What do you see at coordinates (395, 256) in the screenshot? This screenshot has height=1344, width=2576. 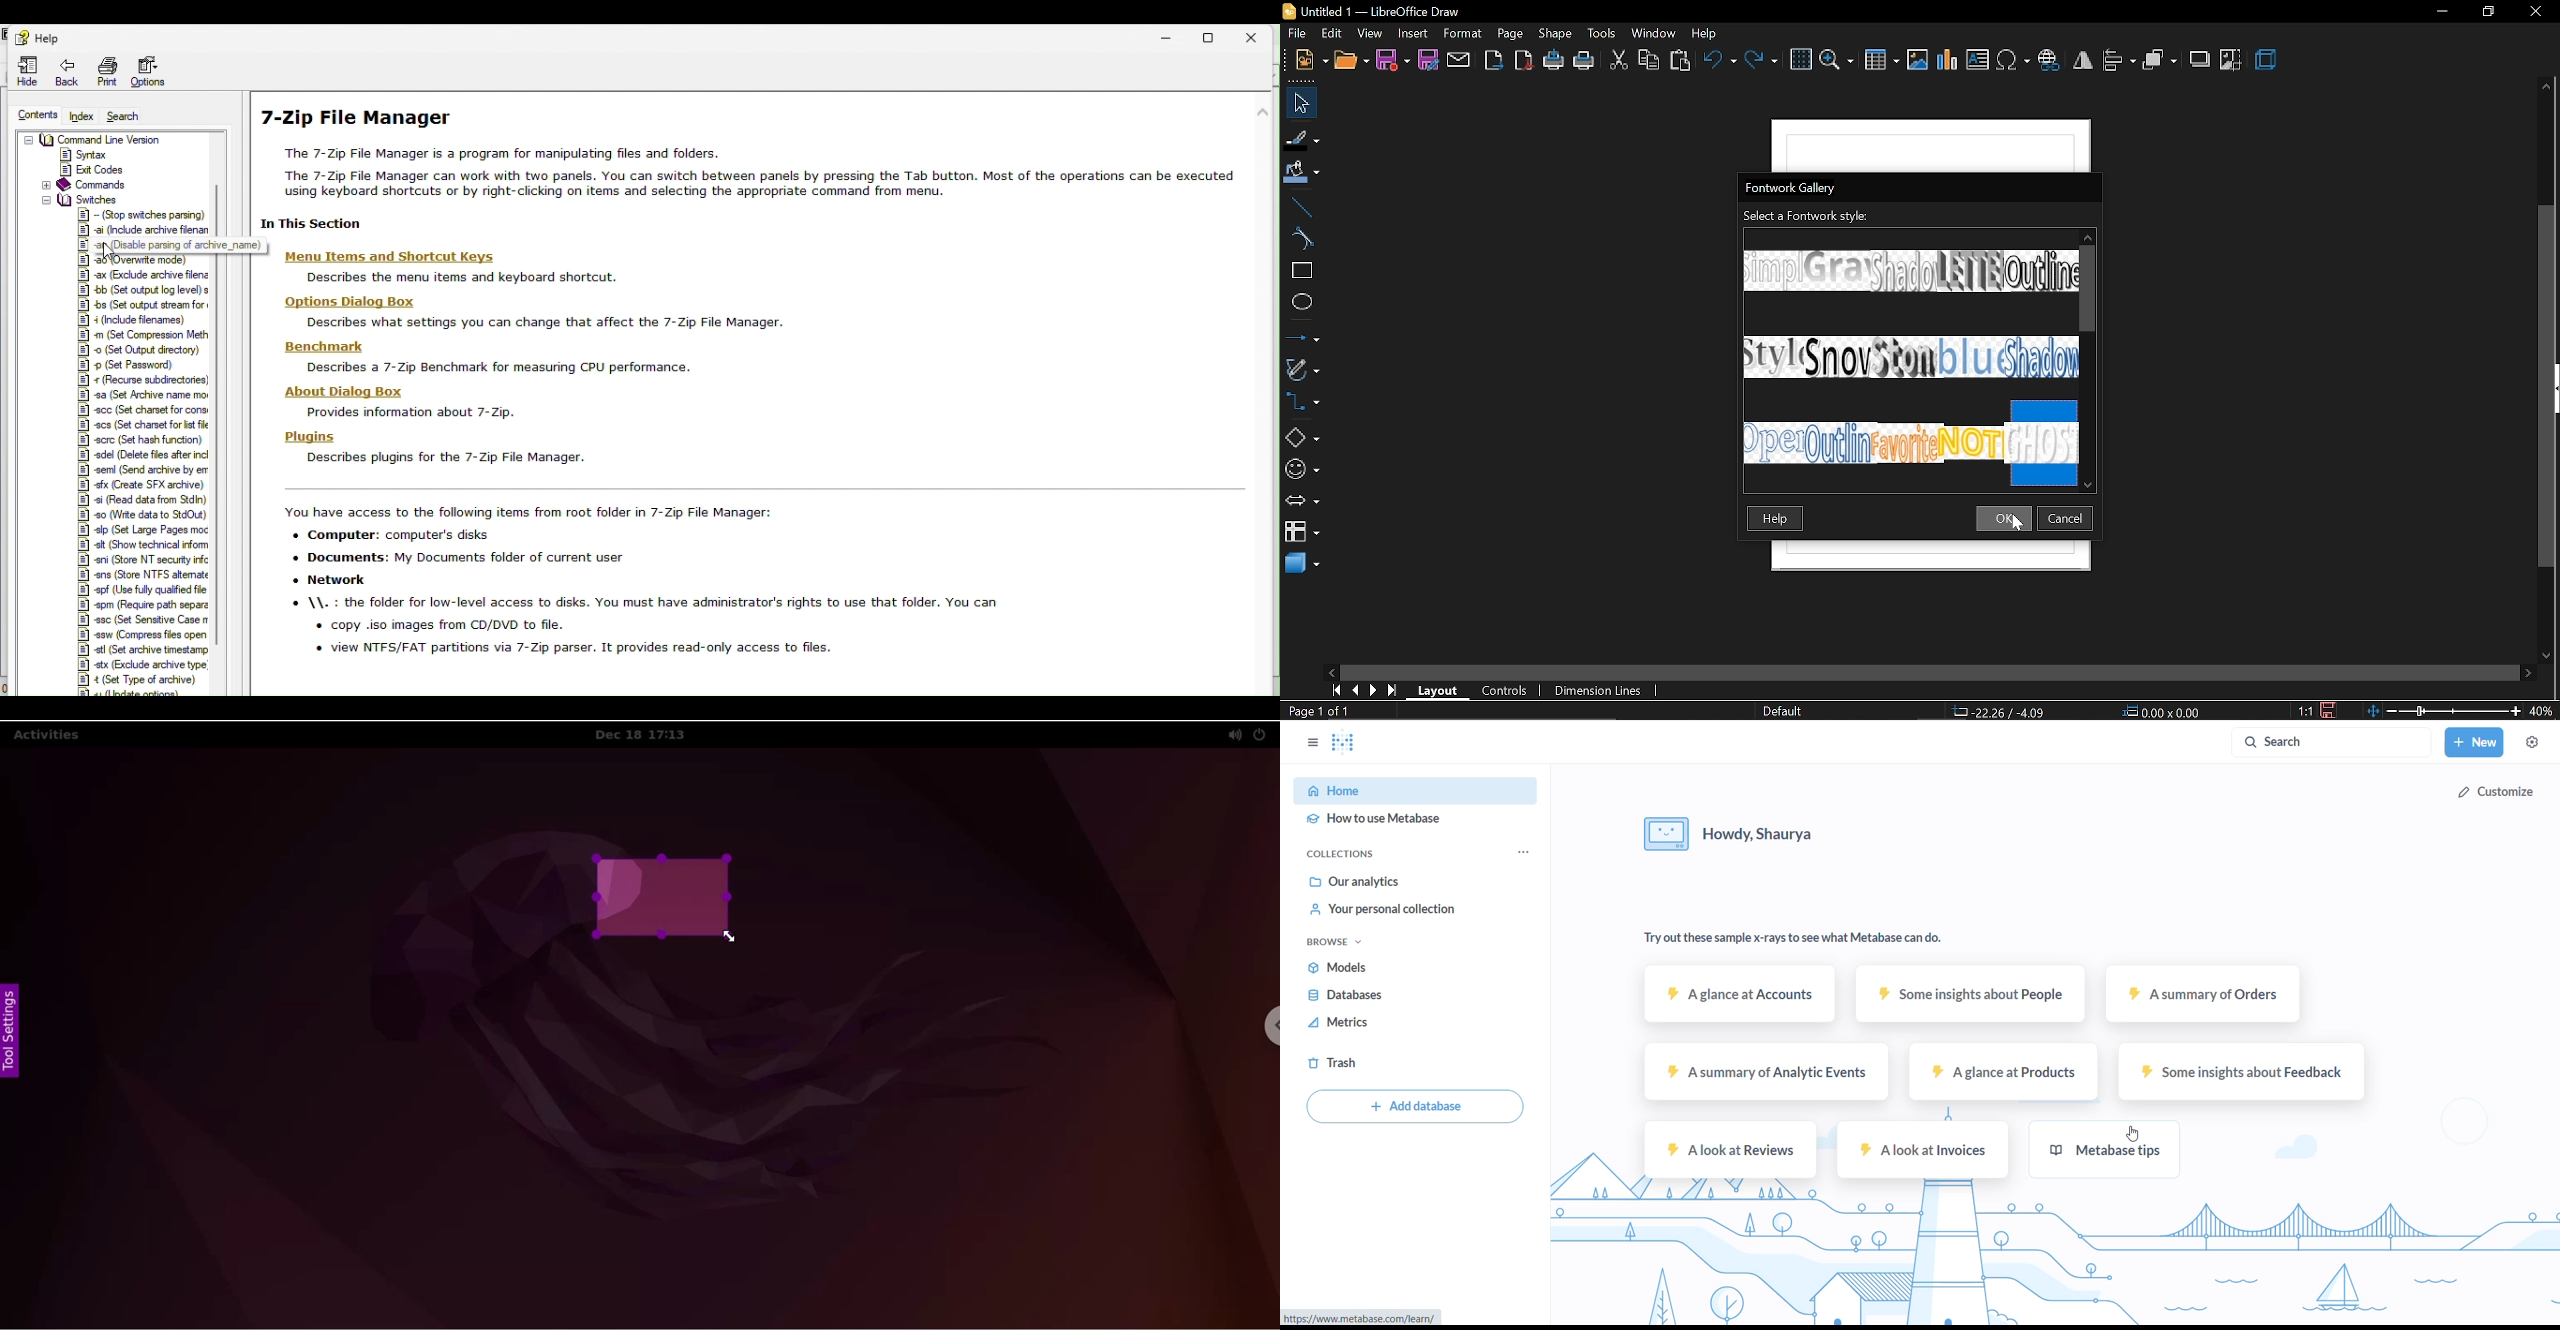 I see `‘Menu Items and Shortcut Keys` at bounding box center [395, 256].